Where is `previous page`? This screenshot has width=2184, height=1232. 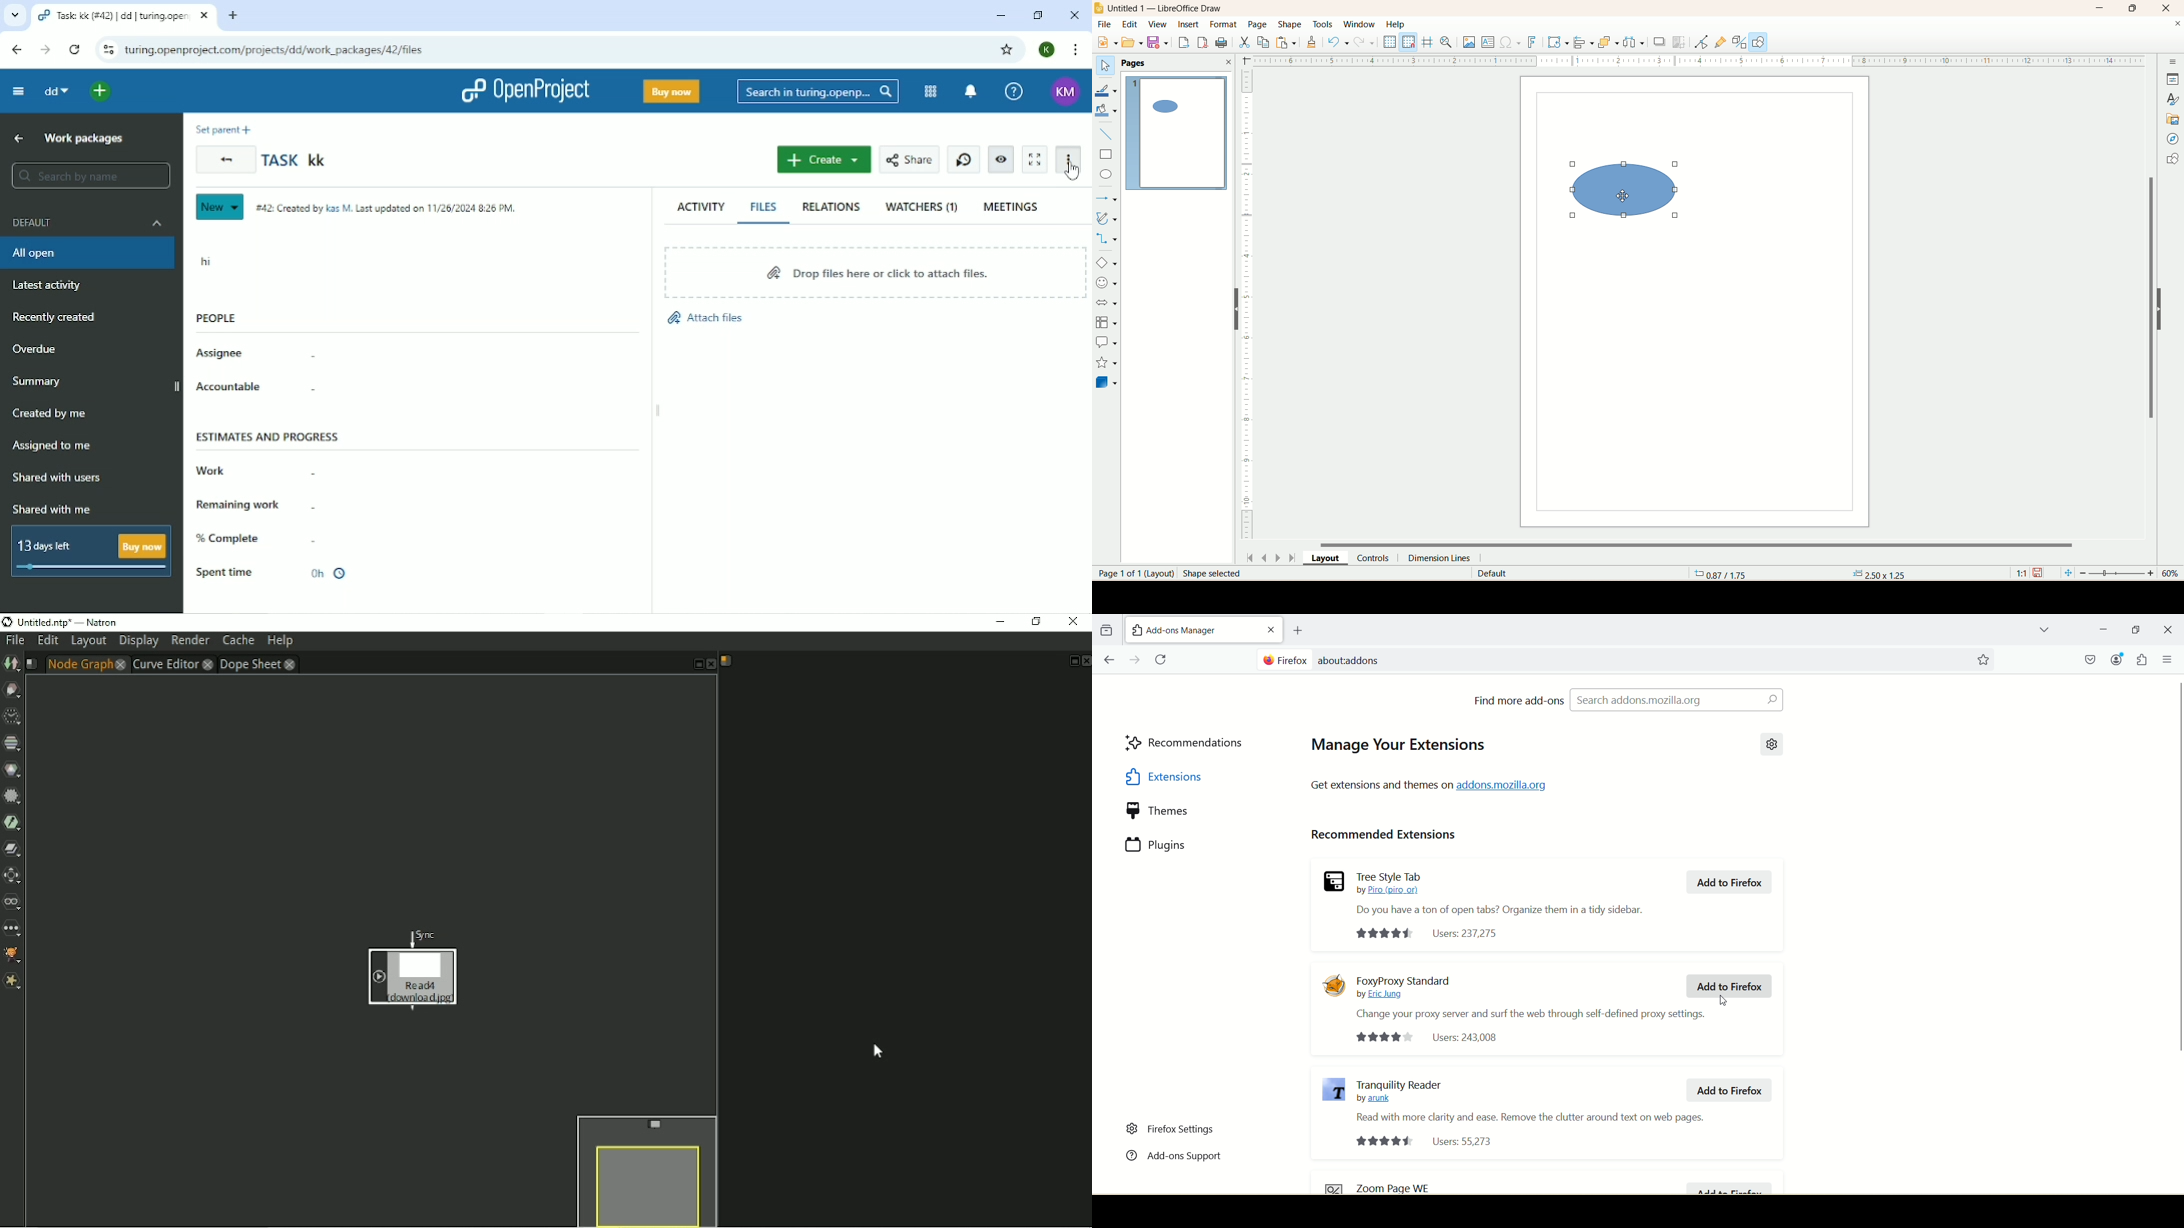
previous page is located at coordinates (1264, 557).